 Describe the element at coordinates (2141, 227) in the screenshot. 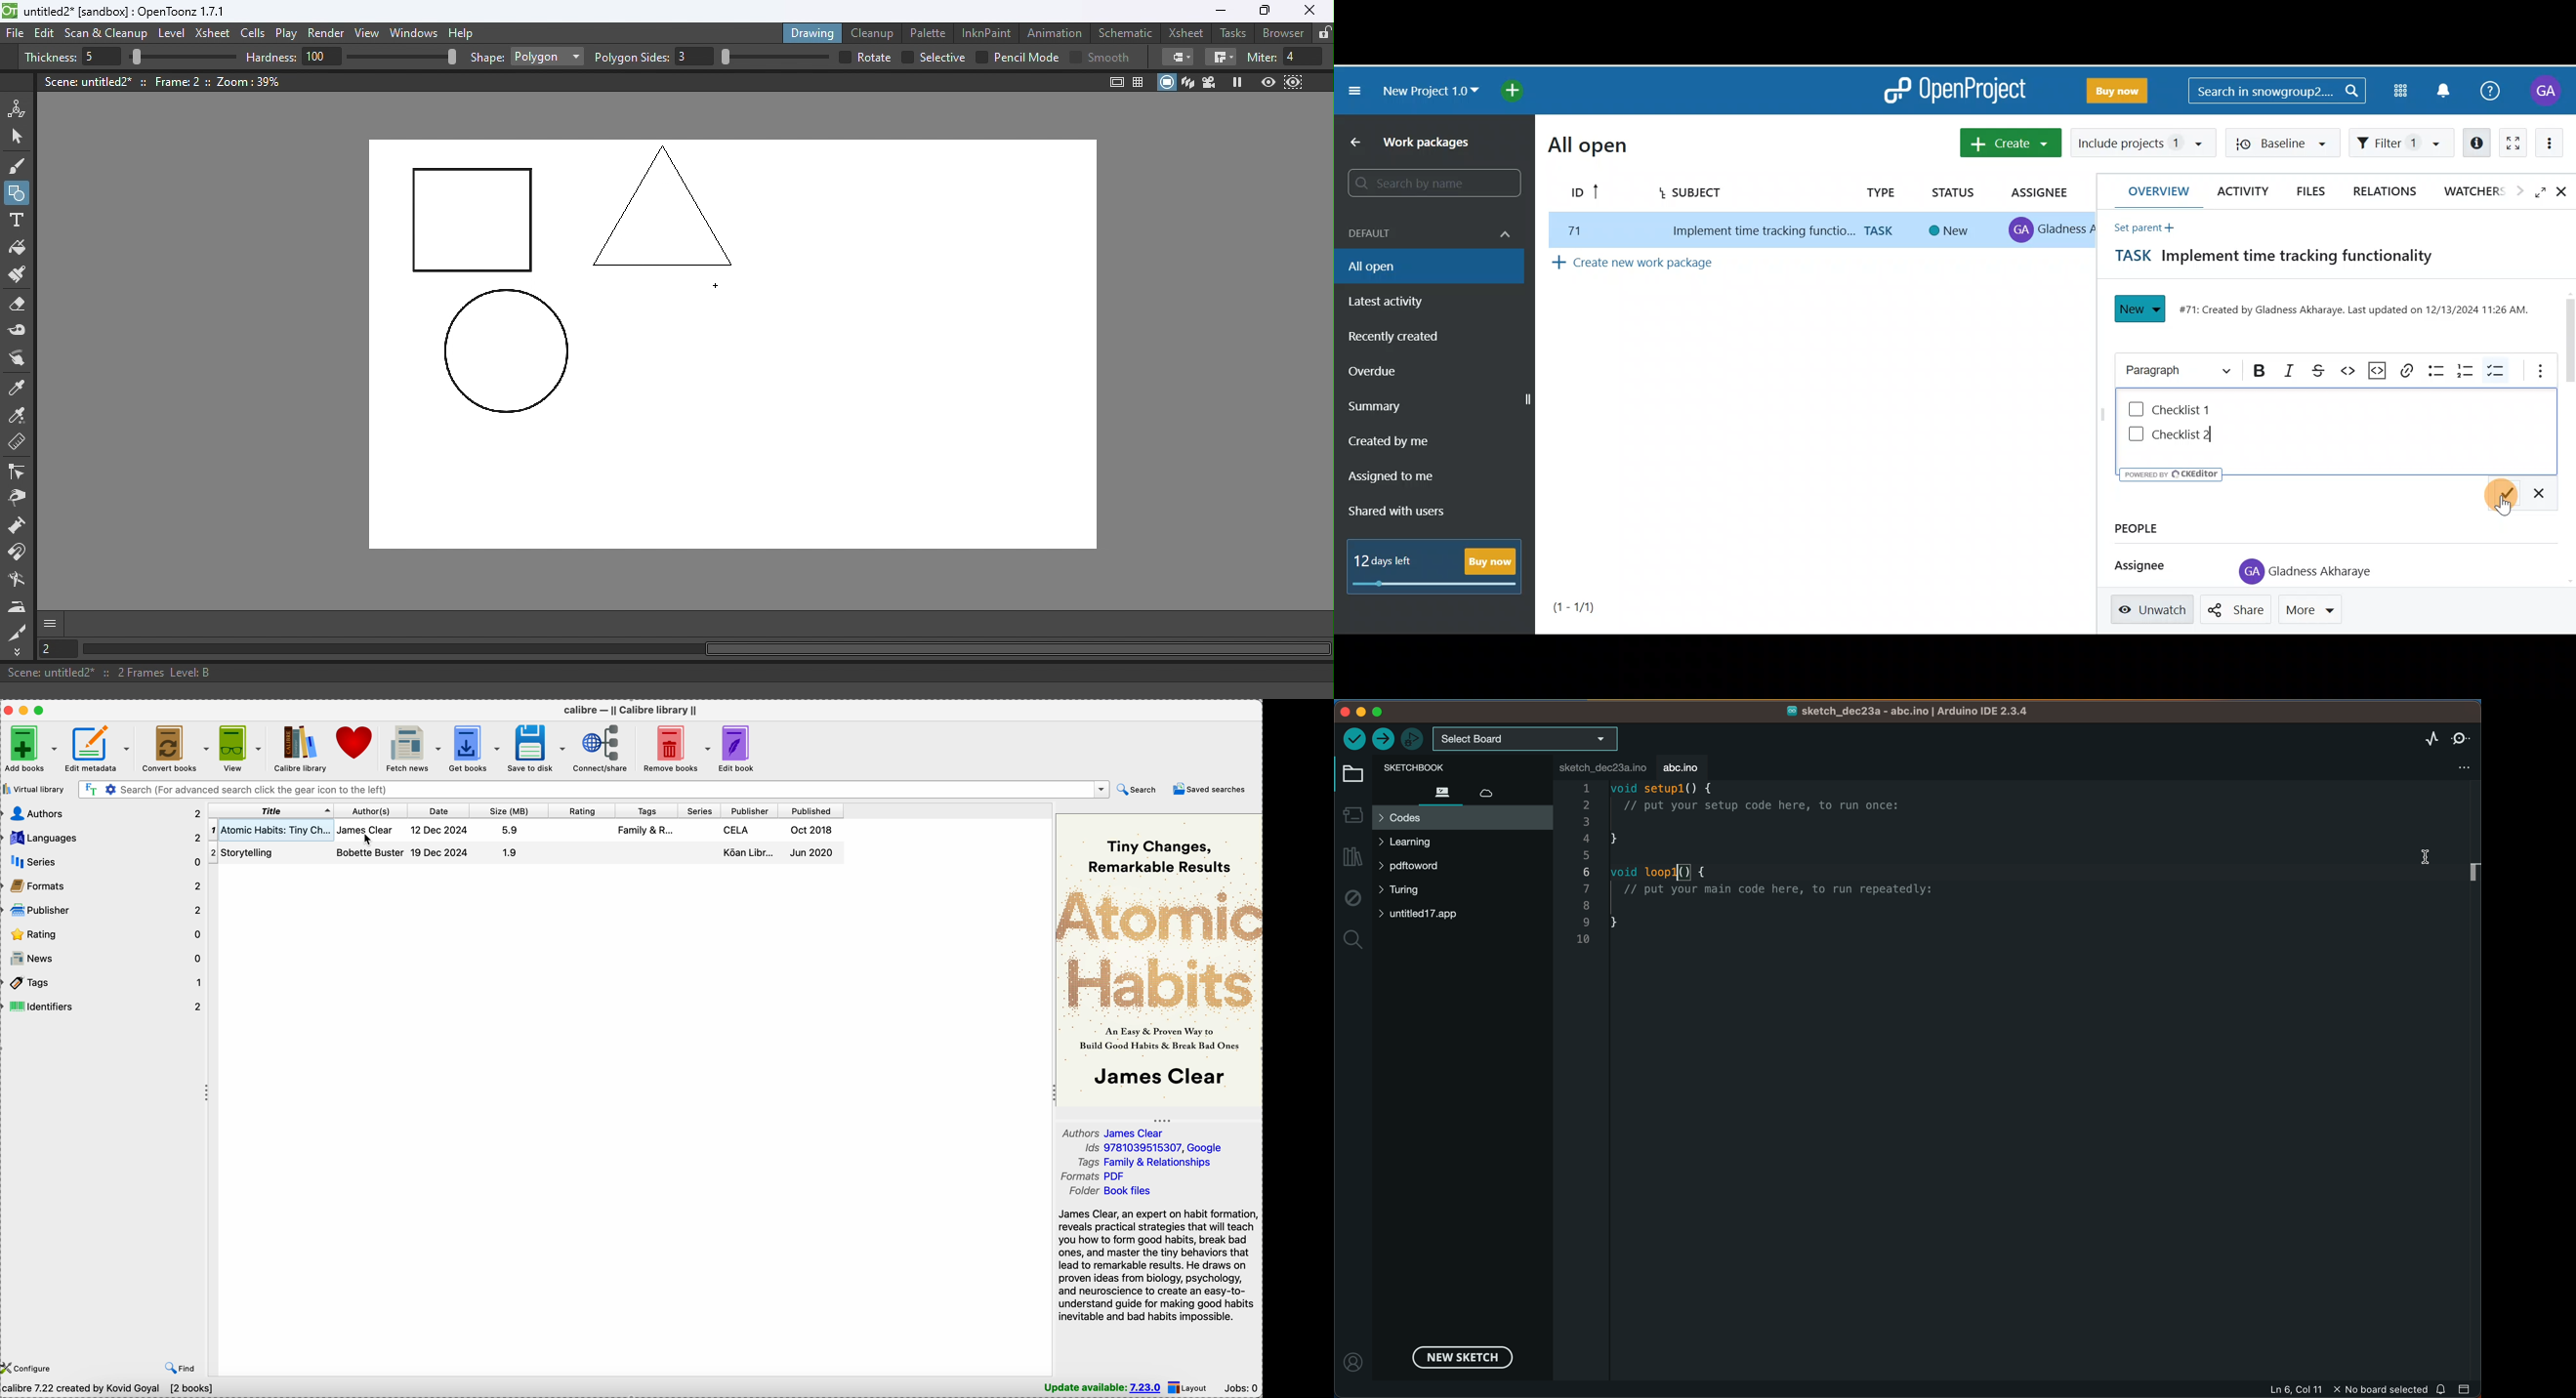

I see `Set parent` at that location.